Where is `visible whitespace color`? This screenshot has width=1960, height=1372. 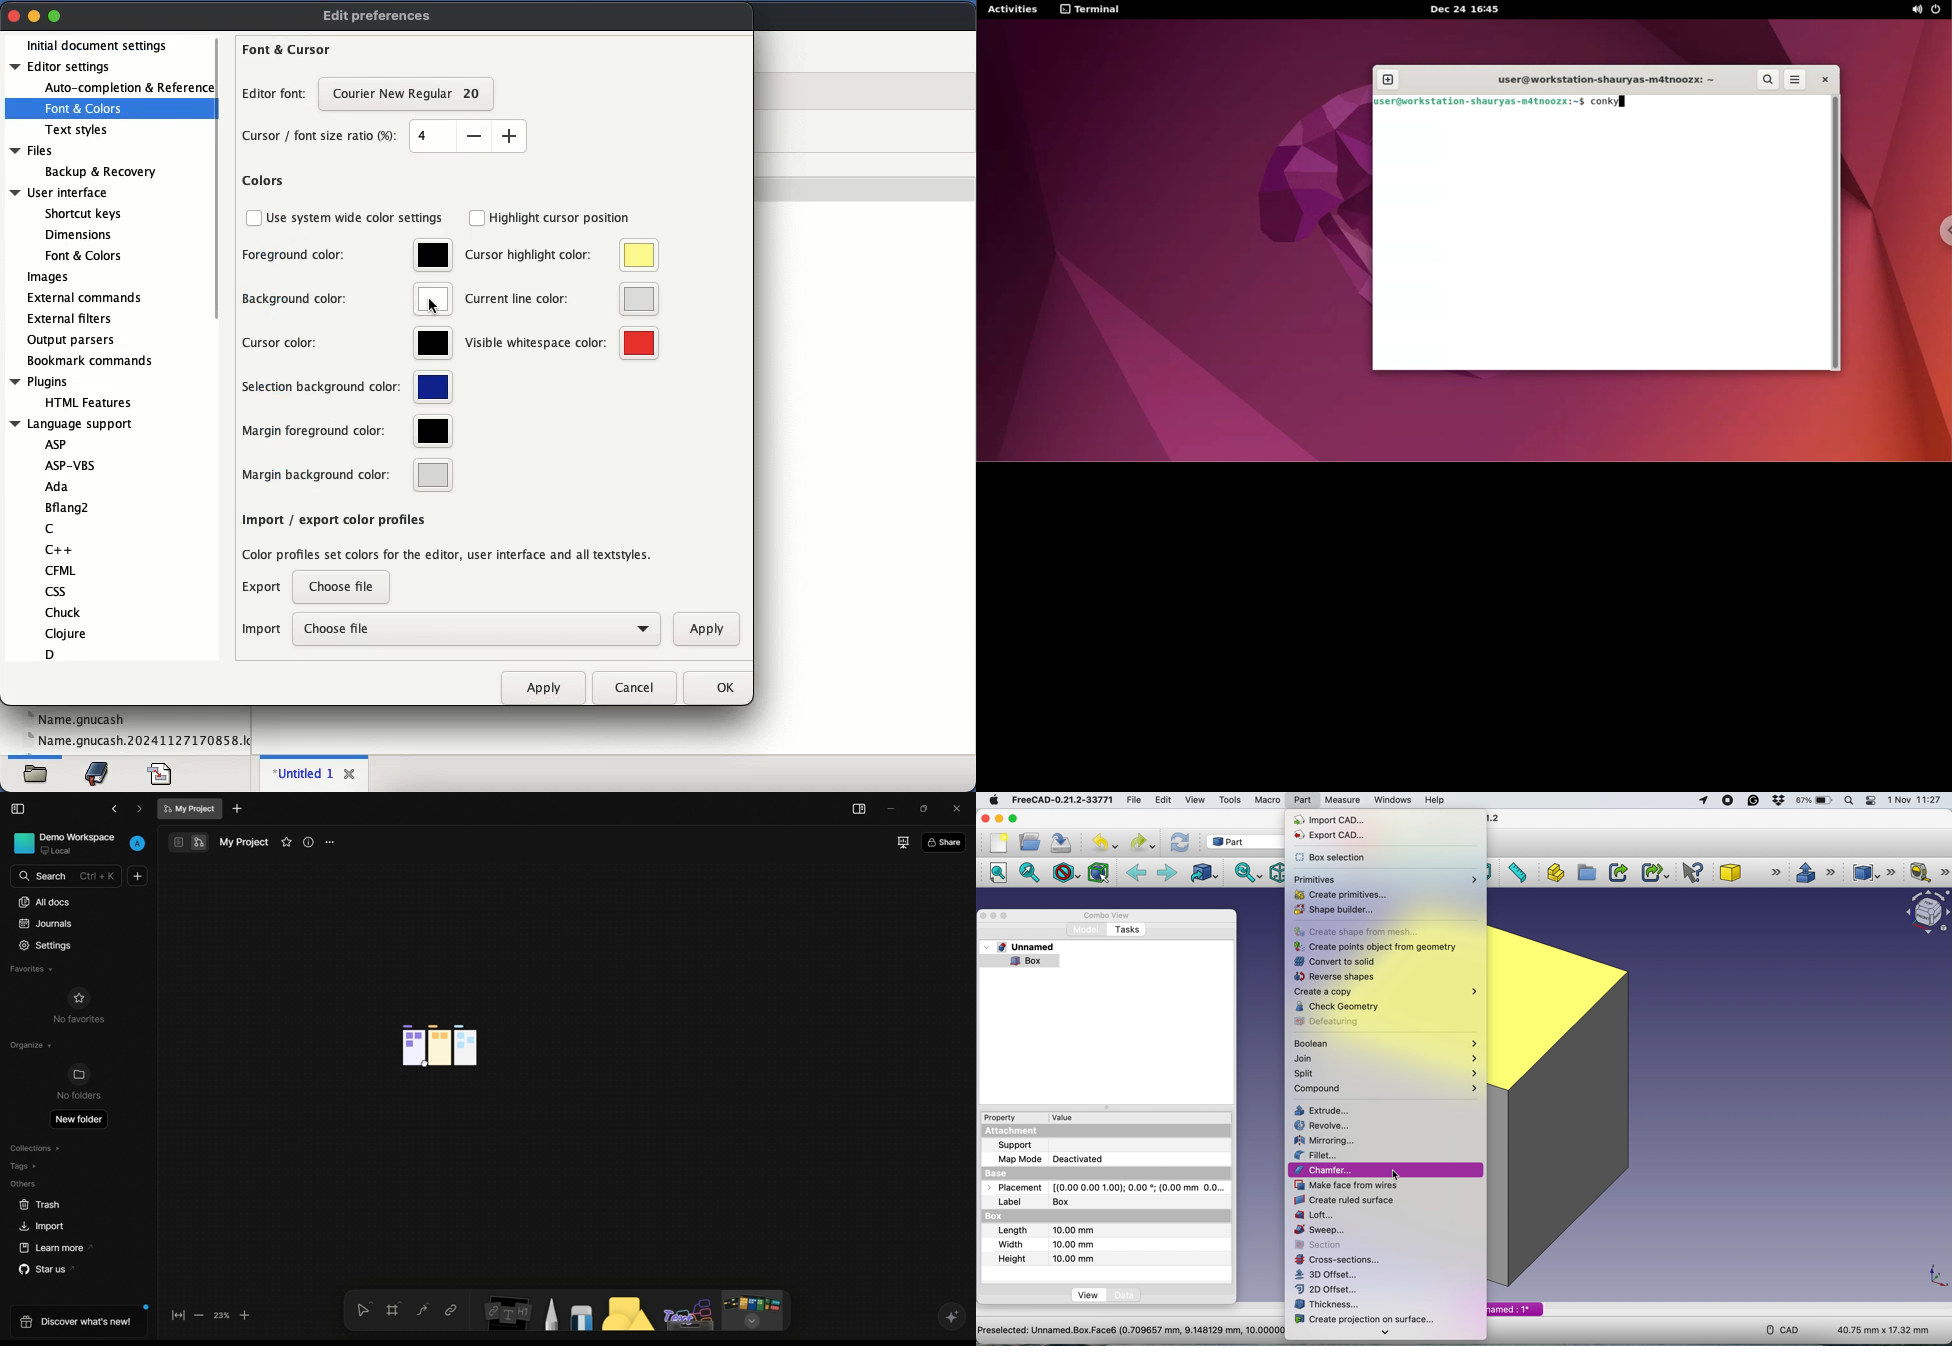 visible whitespace color is located at coordinates (563, 344).